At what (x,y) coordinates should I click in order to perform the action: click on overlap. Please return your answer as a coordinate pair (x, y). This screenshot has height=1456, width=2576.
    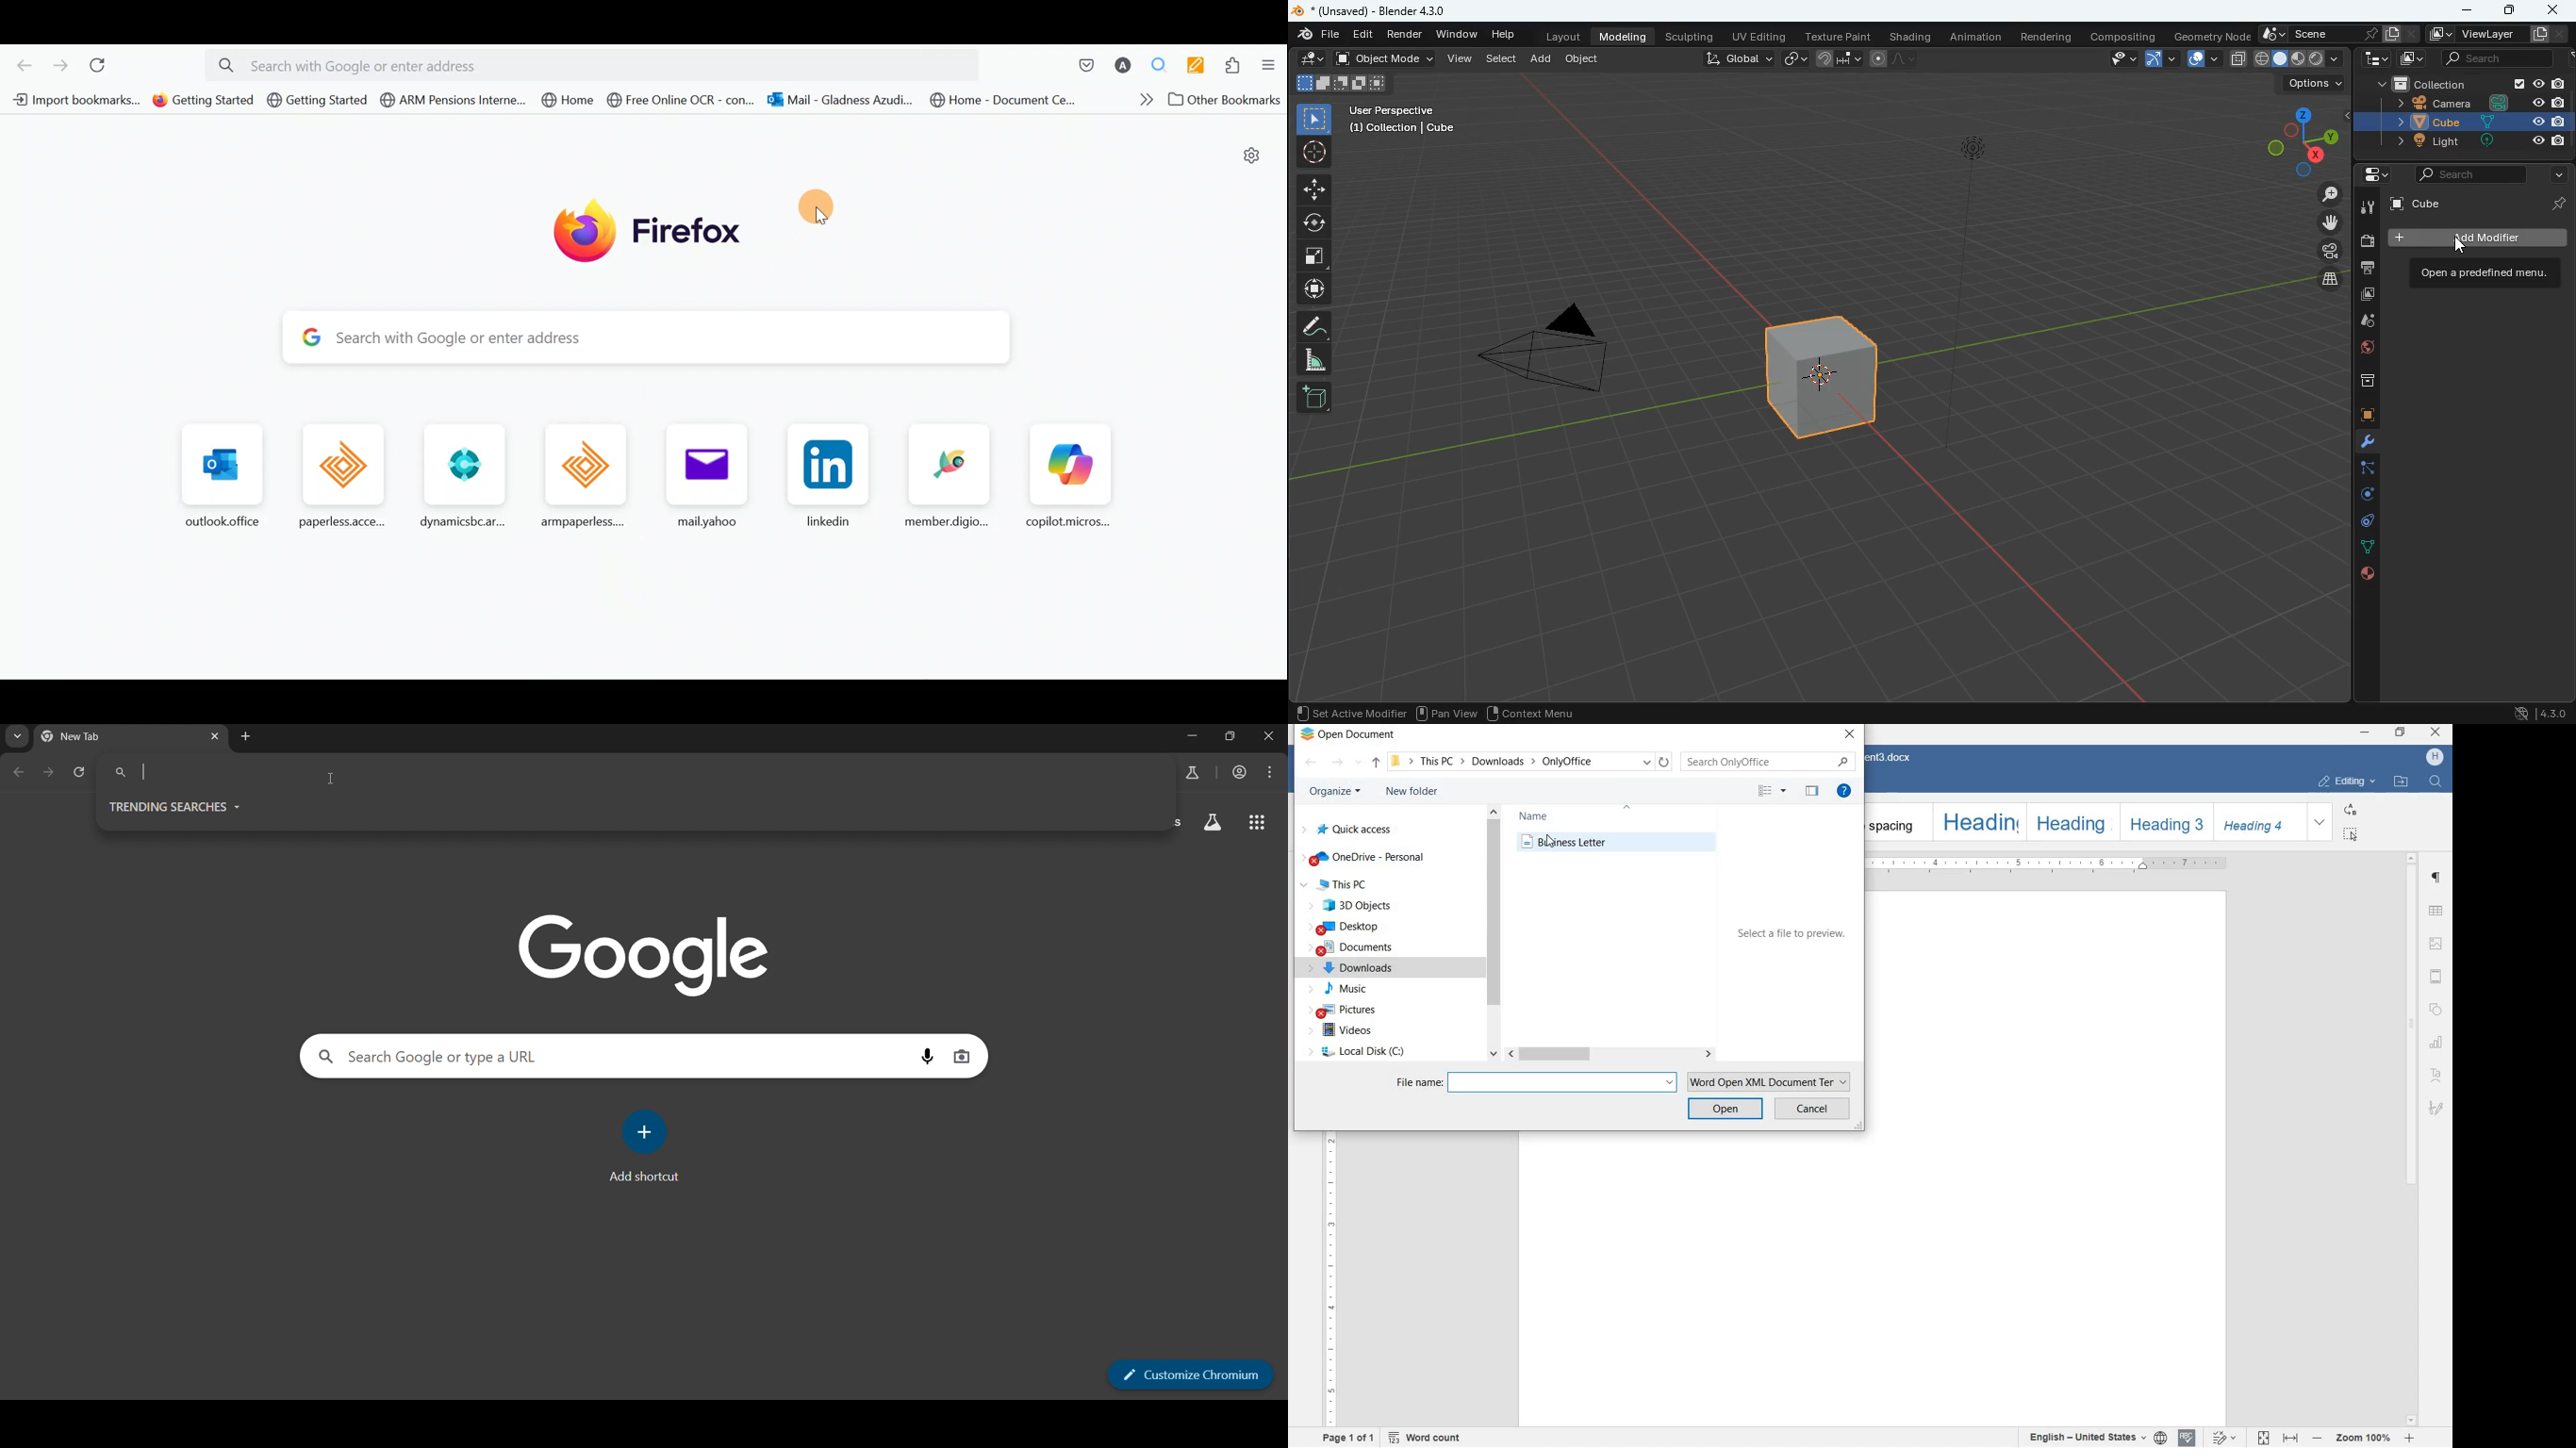
    Looking at the image, I should click on (2199, 59).